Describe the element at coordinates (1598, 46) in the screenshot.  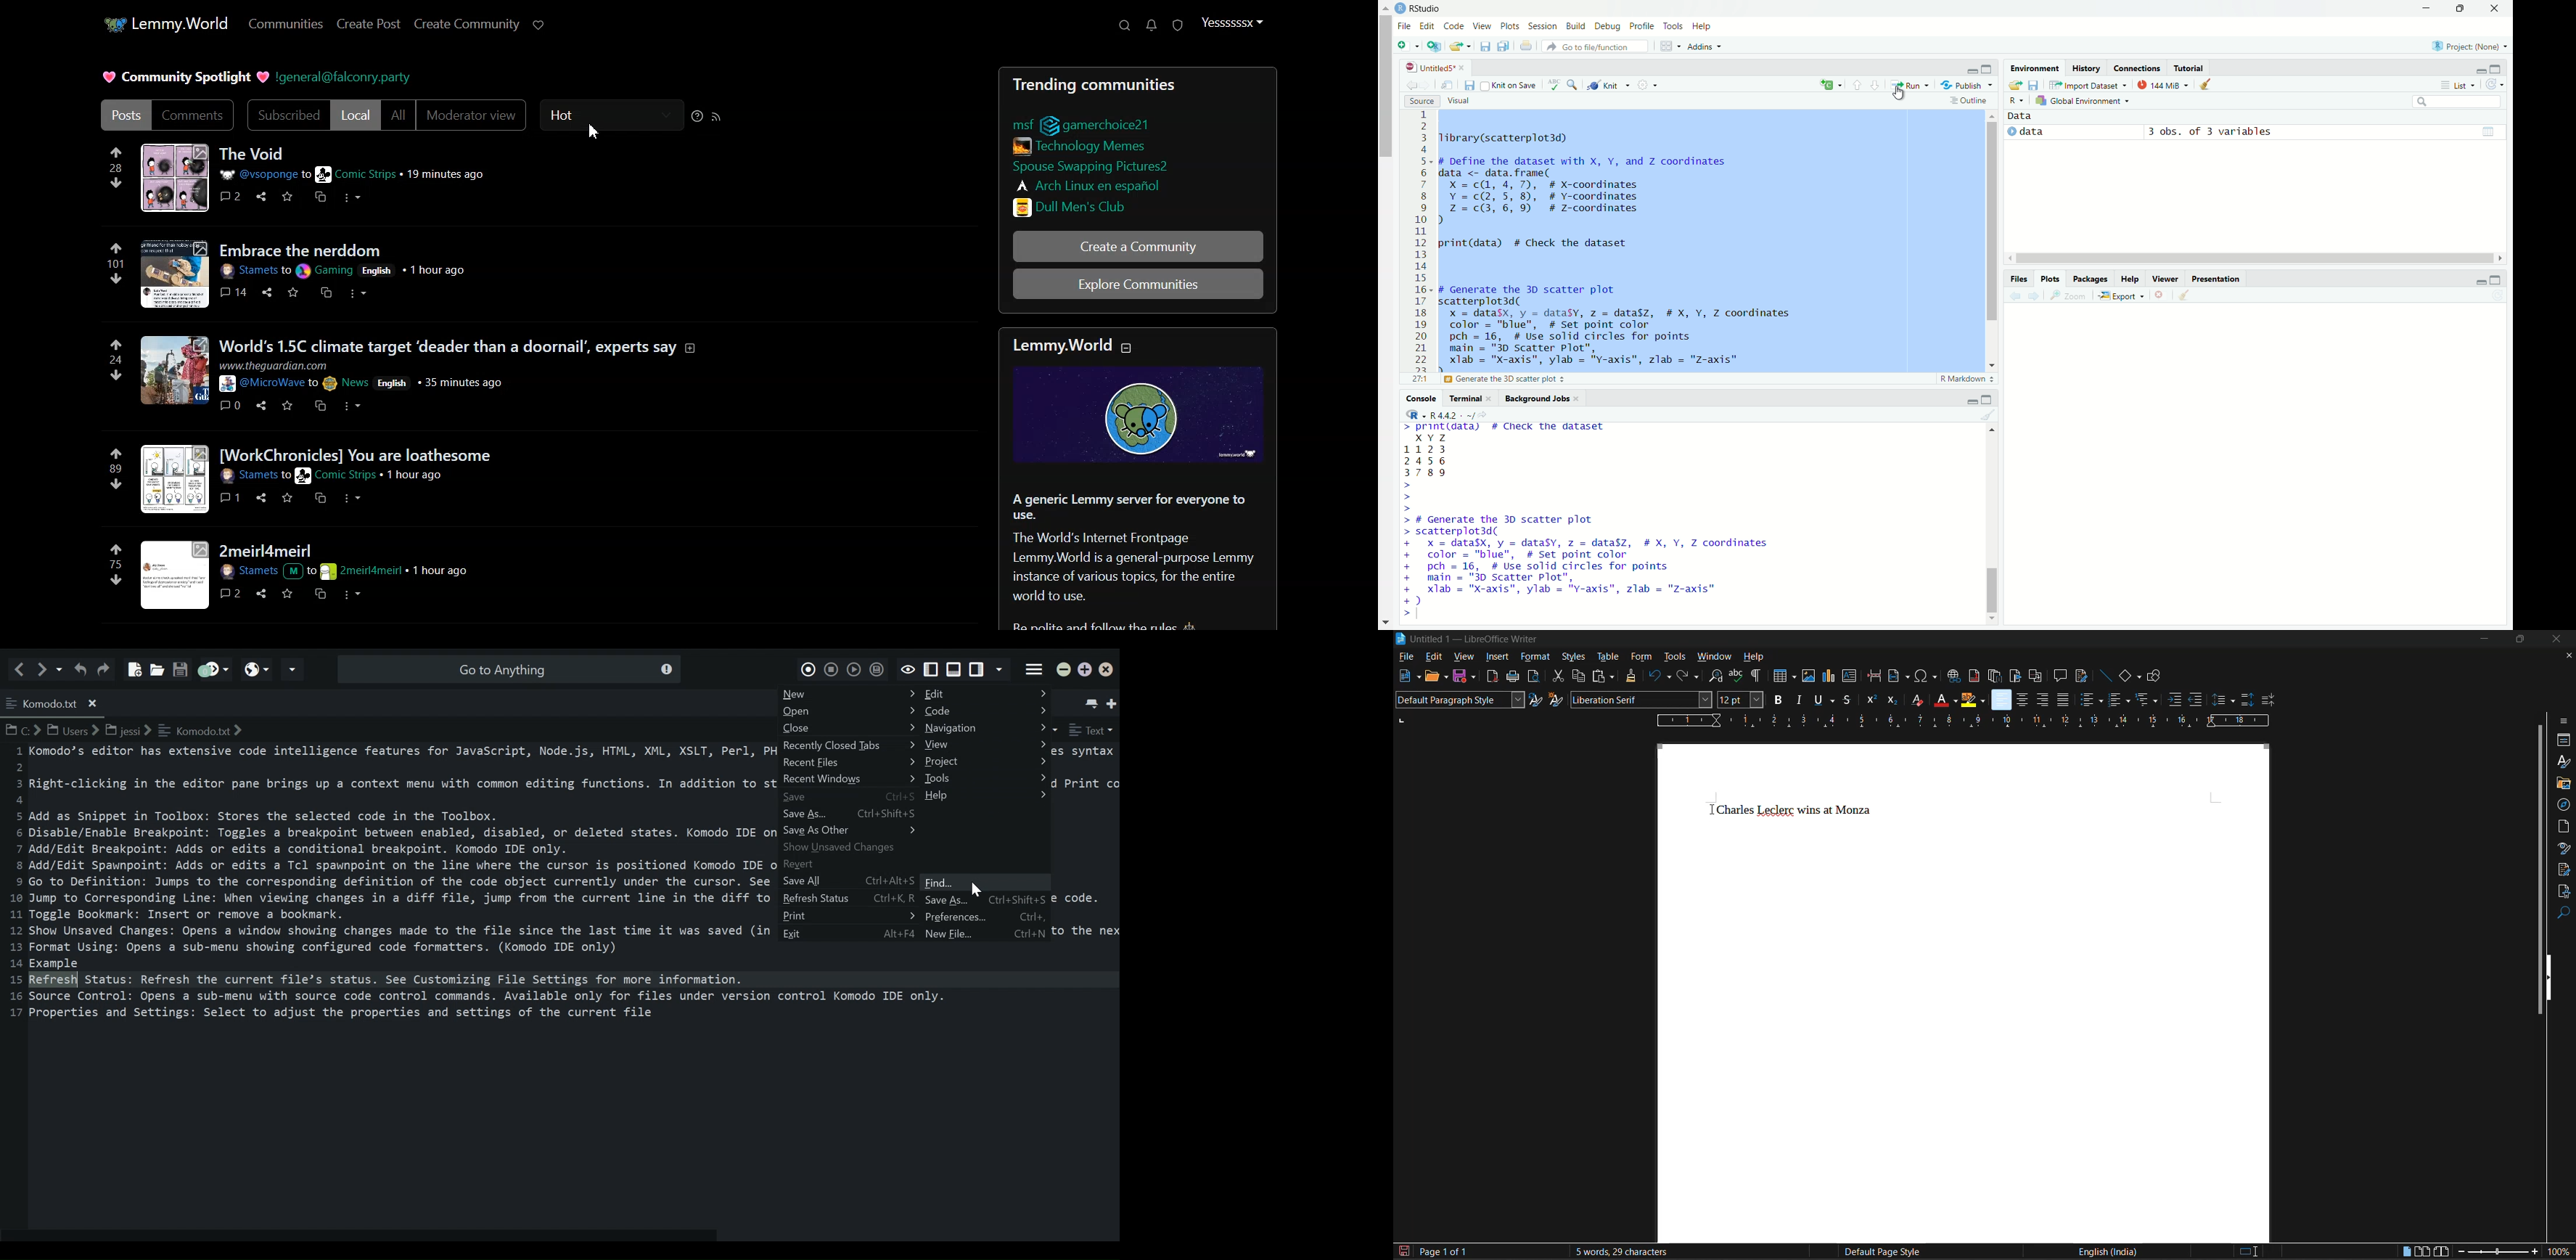
I see `go to file/function` at that location.